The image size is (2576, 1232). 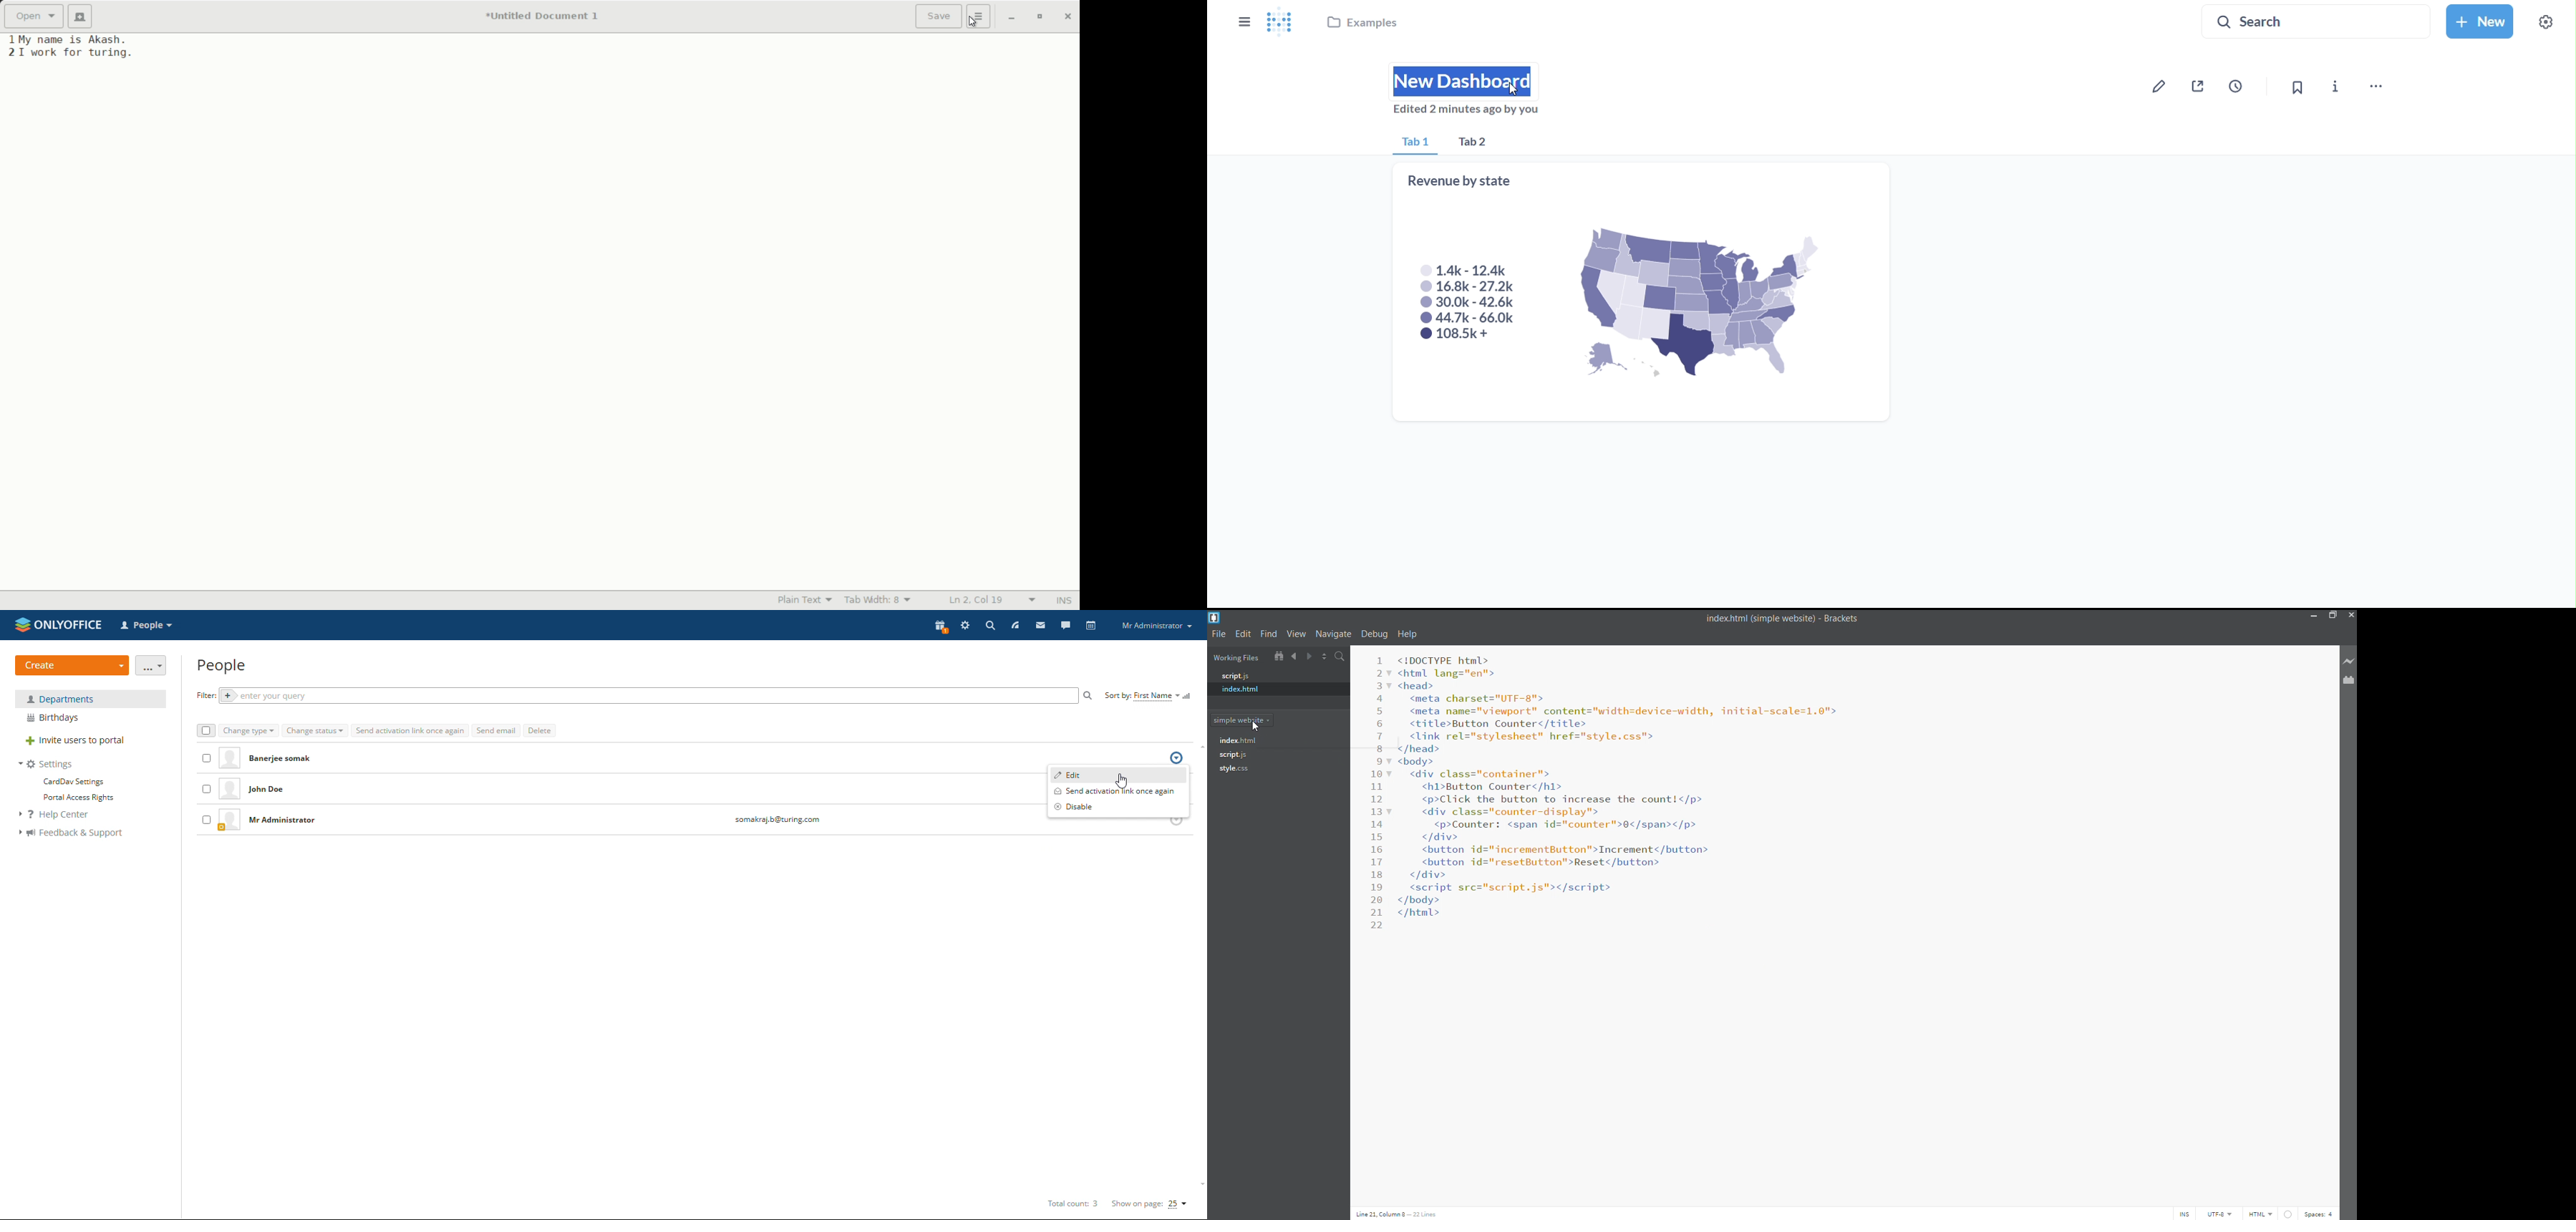 What do you see at coordinates (279, 790) in the screenshot?
I see `john doe` at bounding box center [279, 790].